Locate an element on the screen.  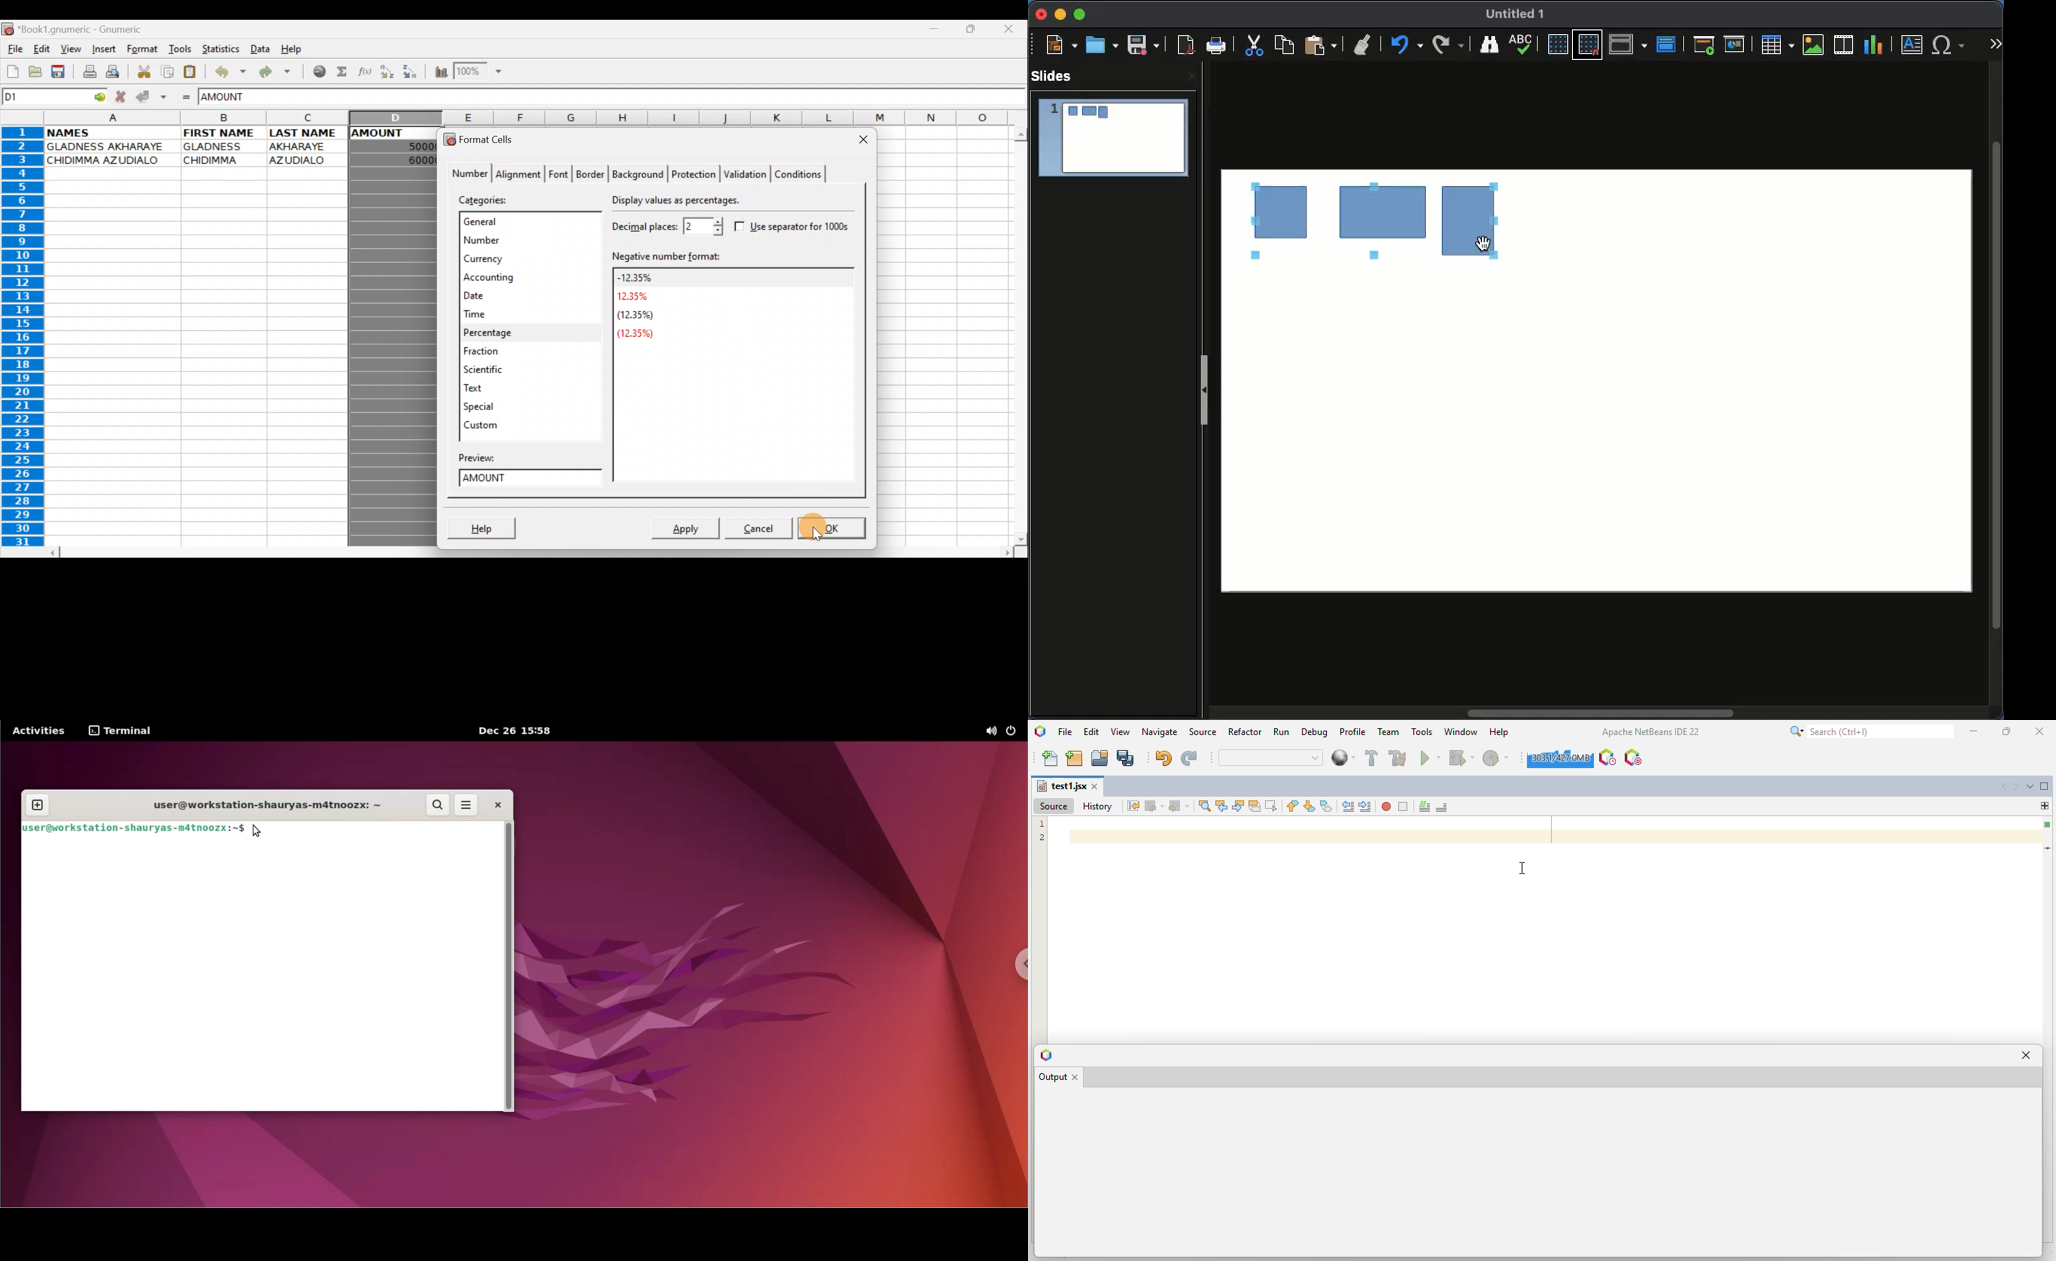
Paste is located at coordinates (1319, 46).